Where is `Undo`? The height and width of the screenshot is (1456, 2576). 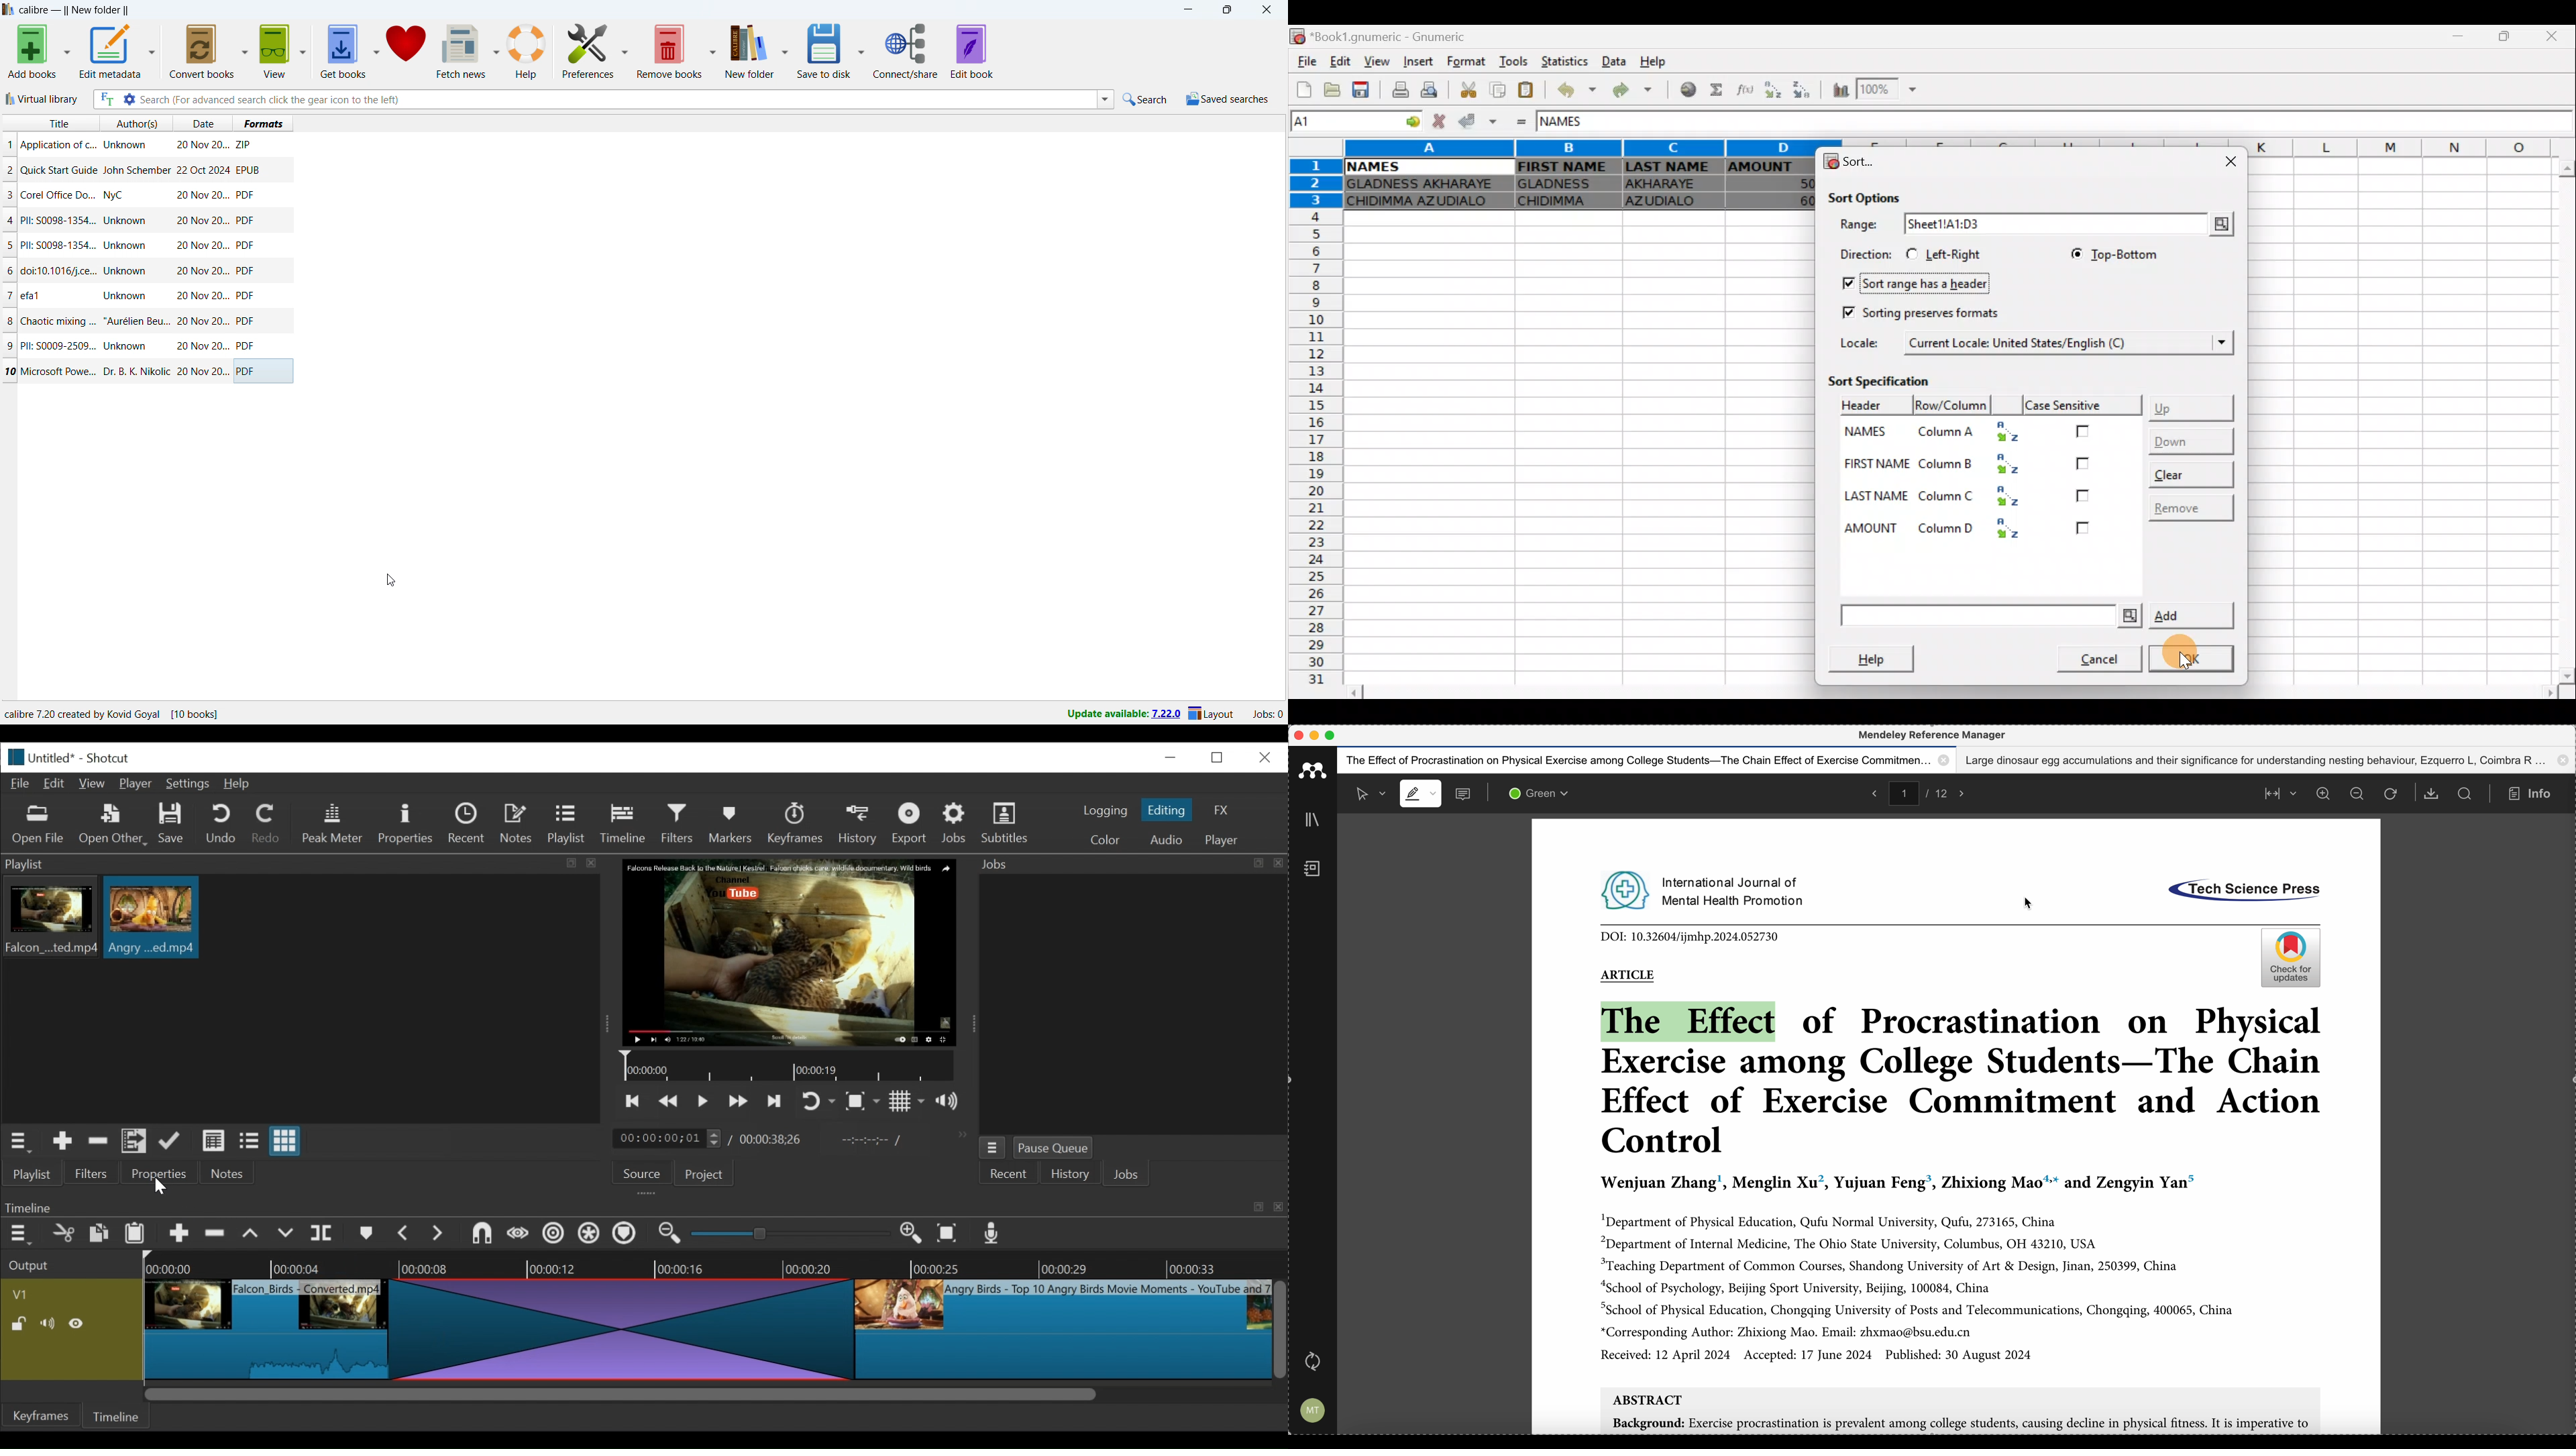 Undo is located at coordinates (223, 824).